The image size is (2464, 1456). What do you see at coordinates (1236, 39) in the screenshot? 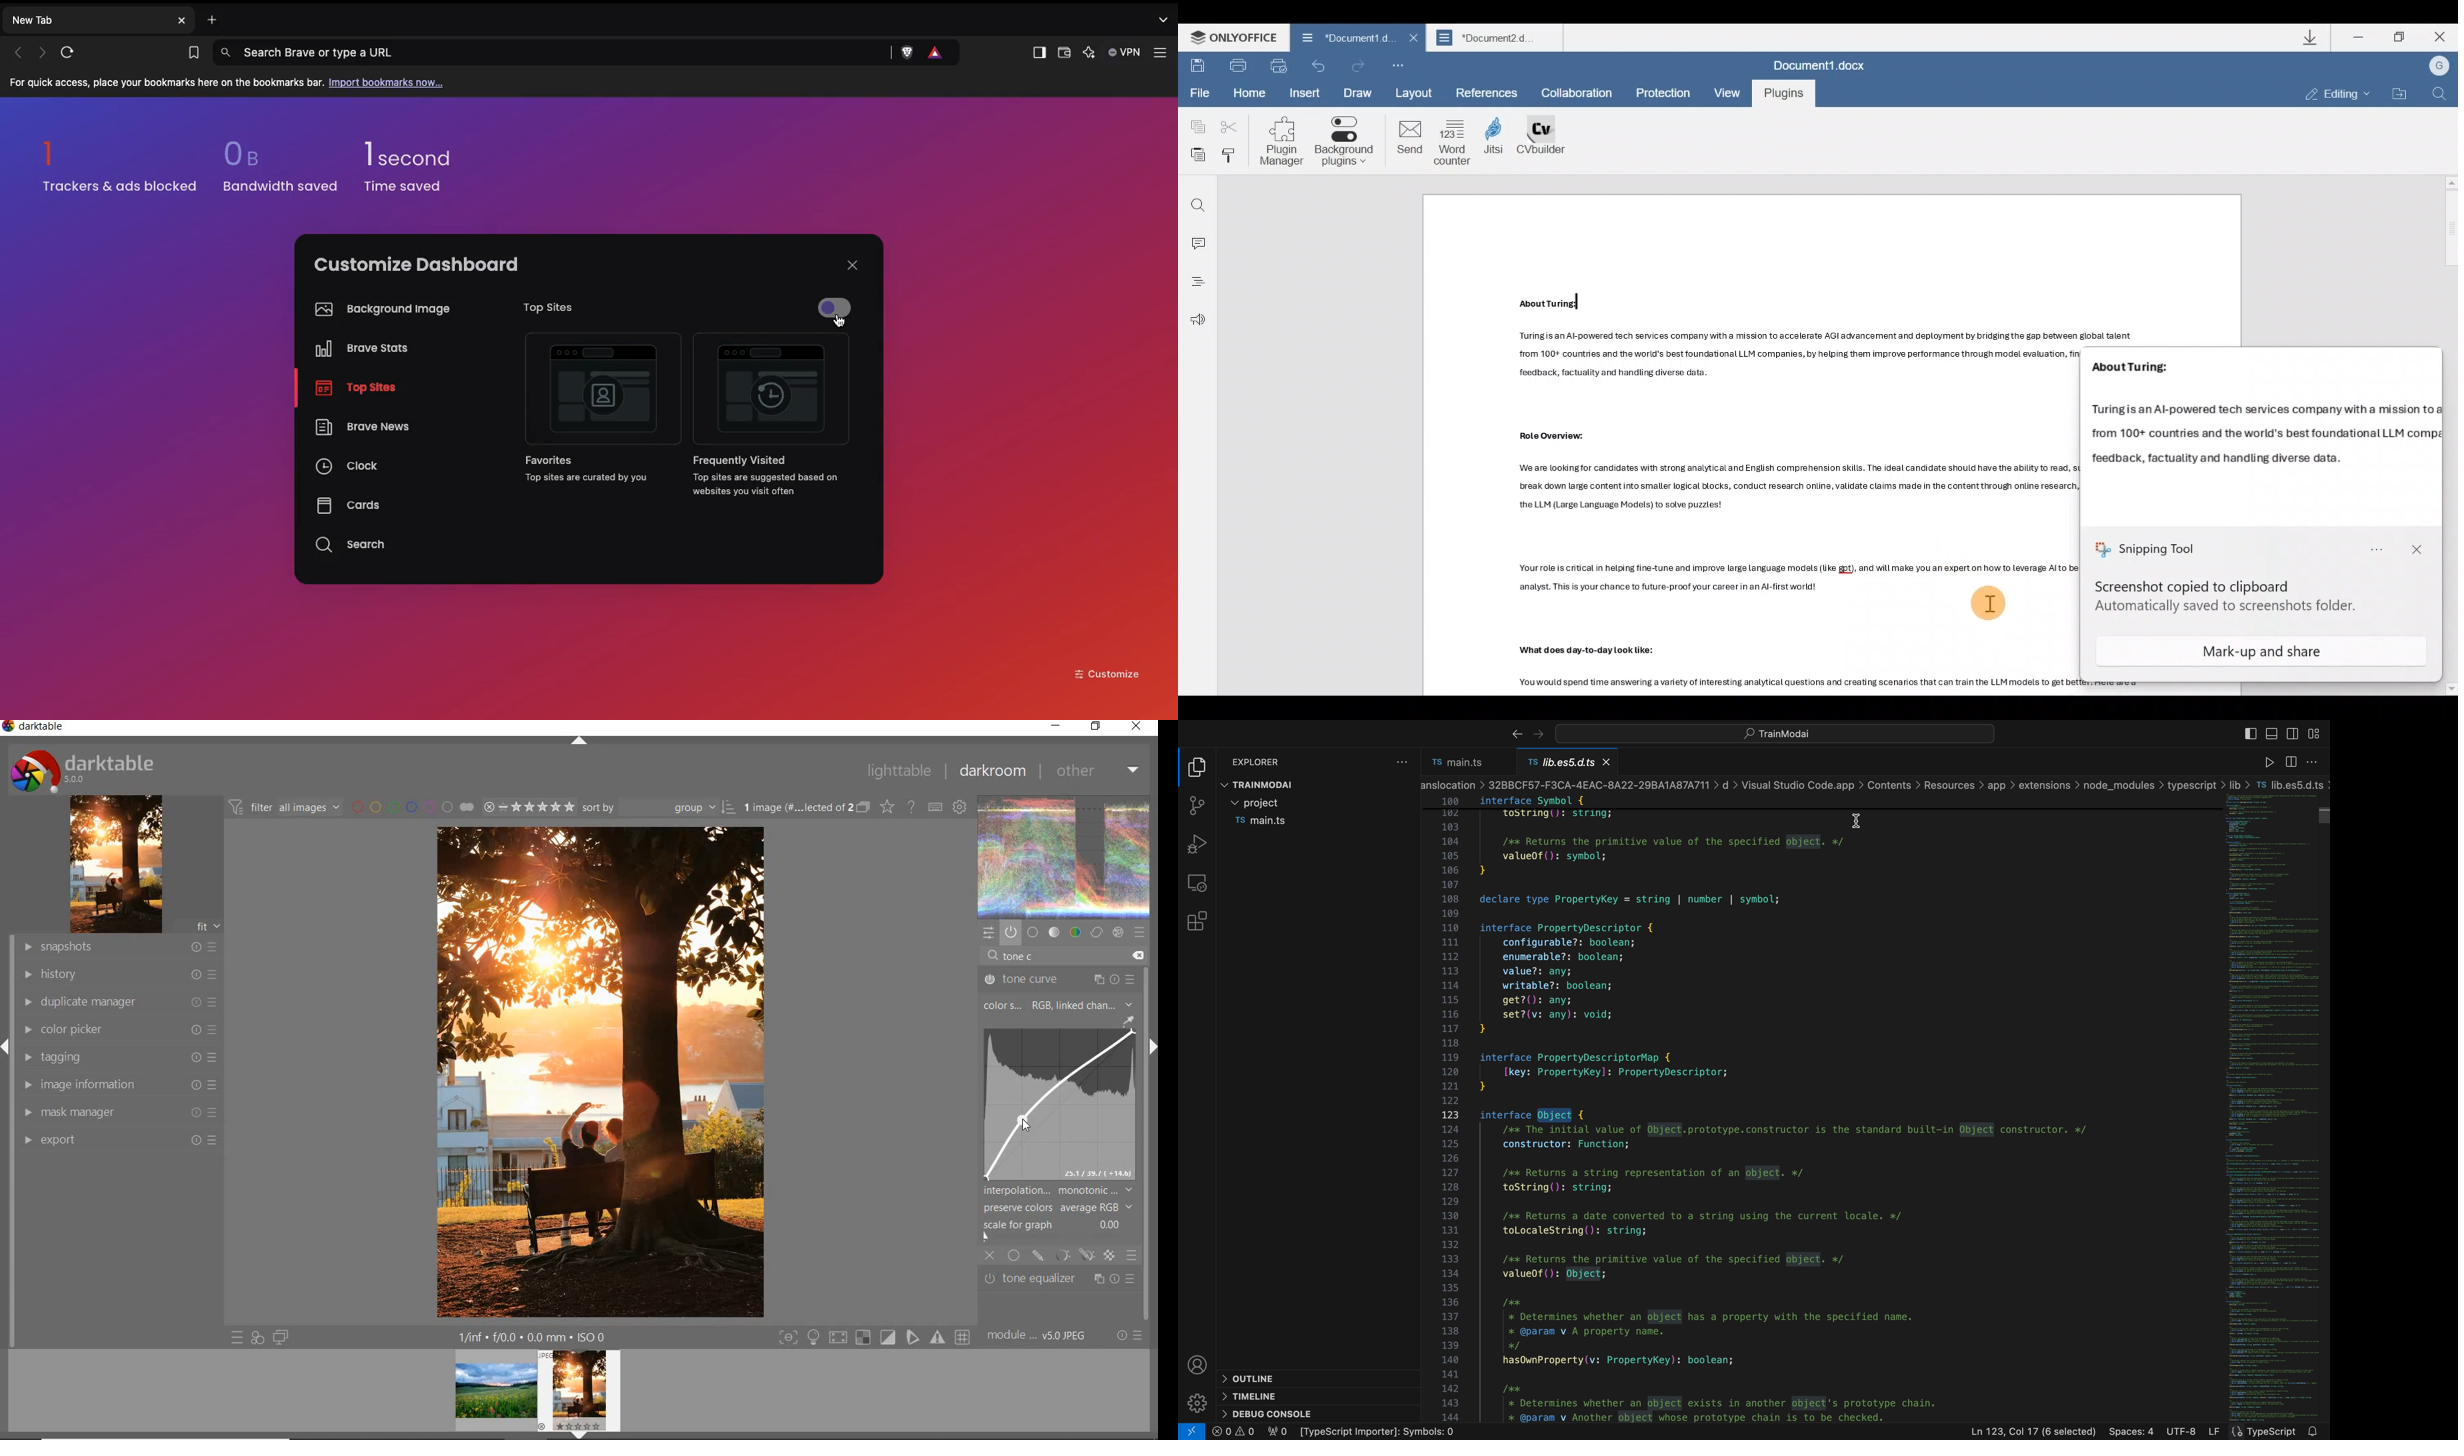
I see `ONLYOFFICE` at bounding box center [1236, 39].